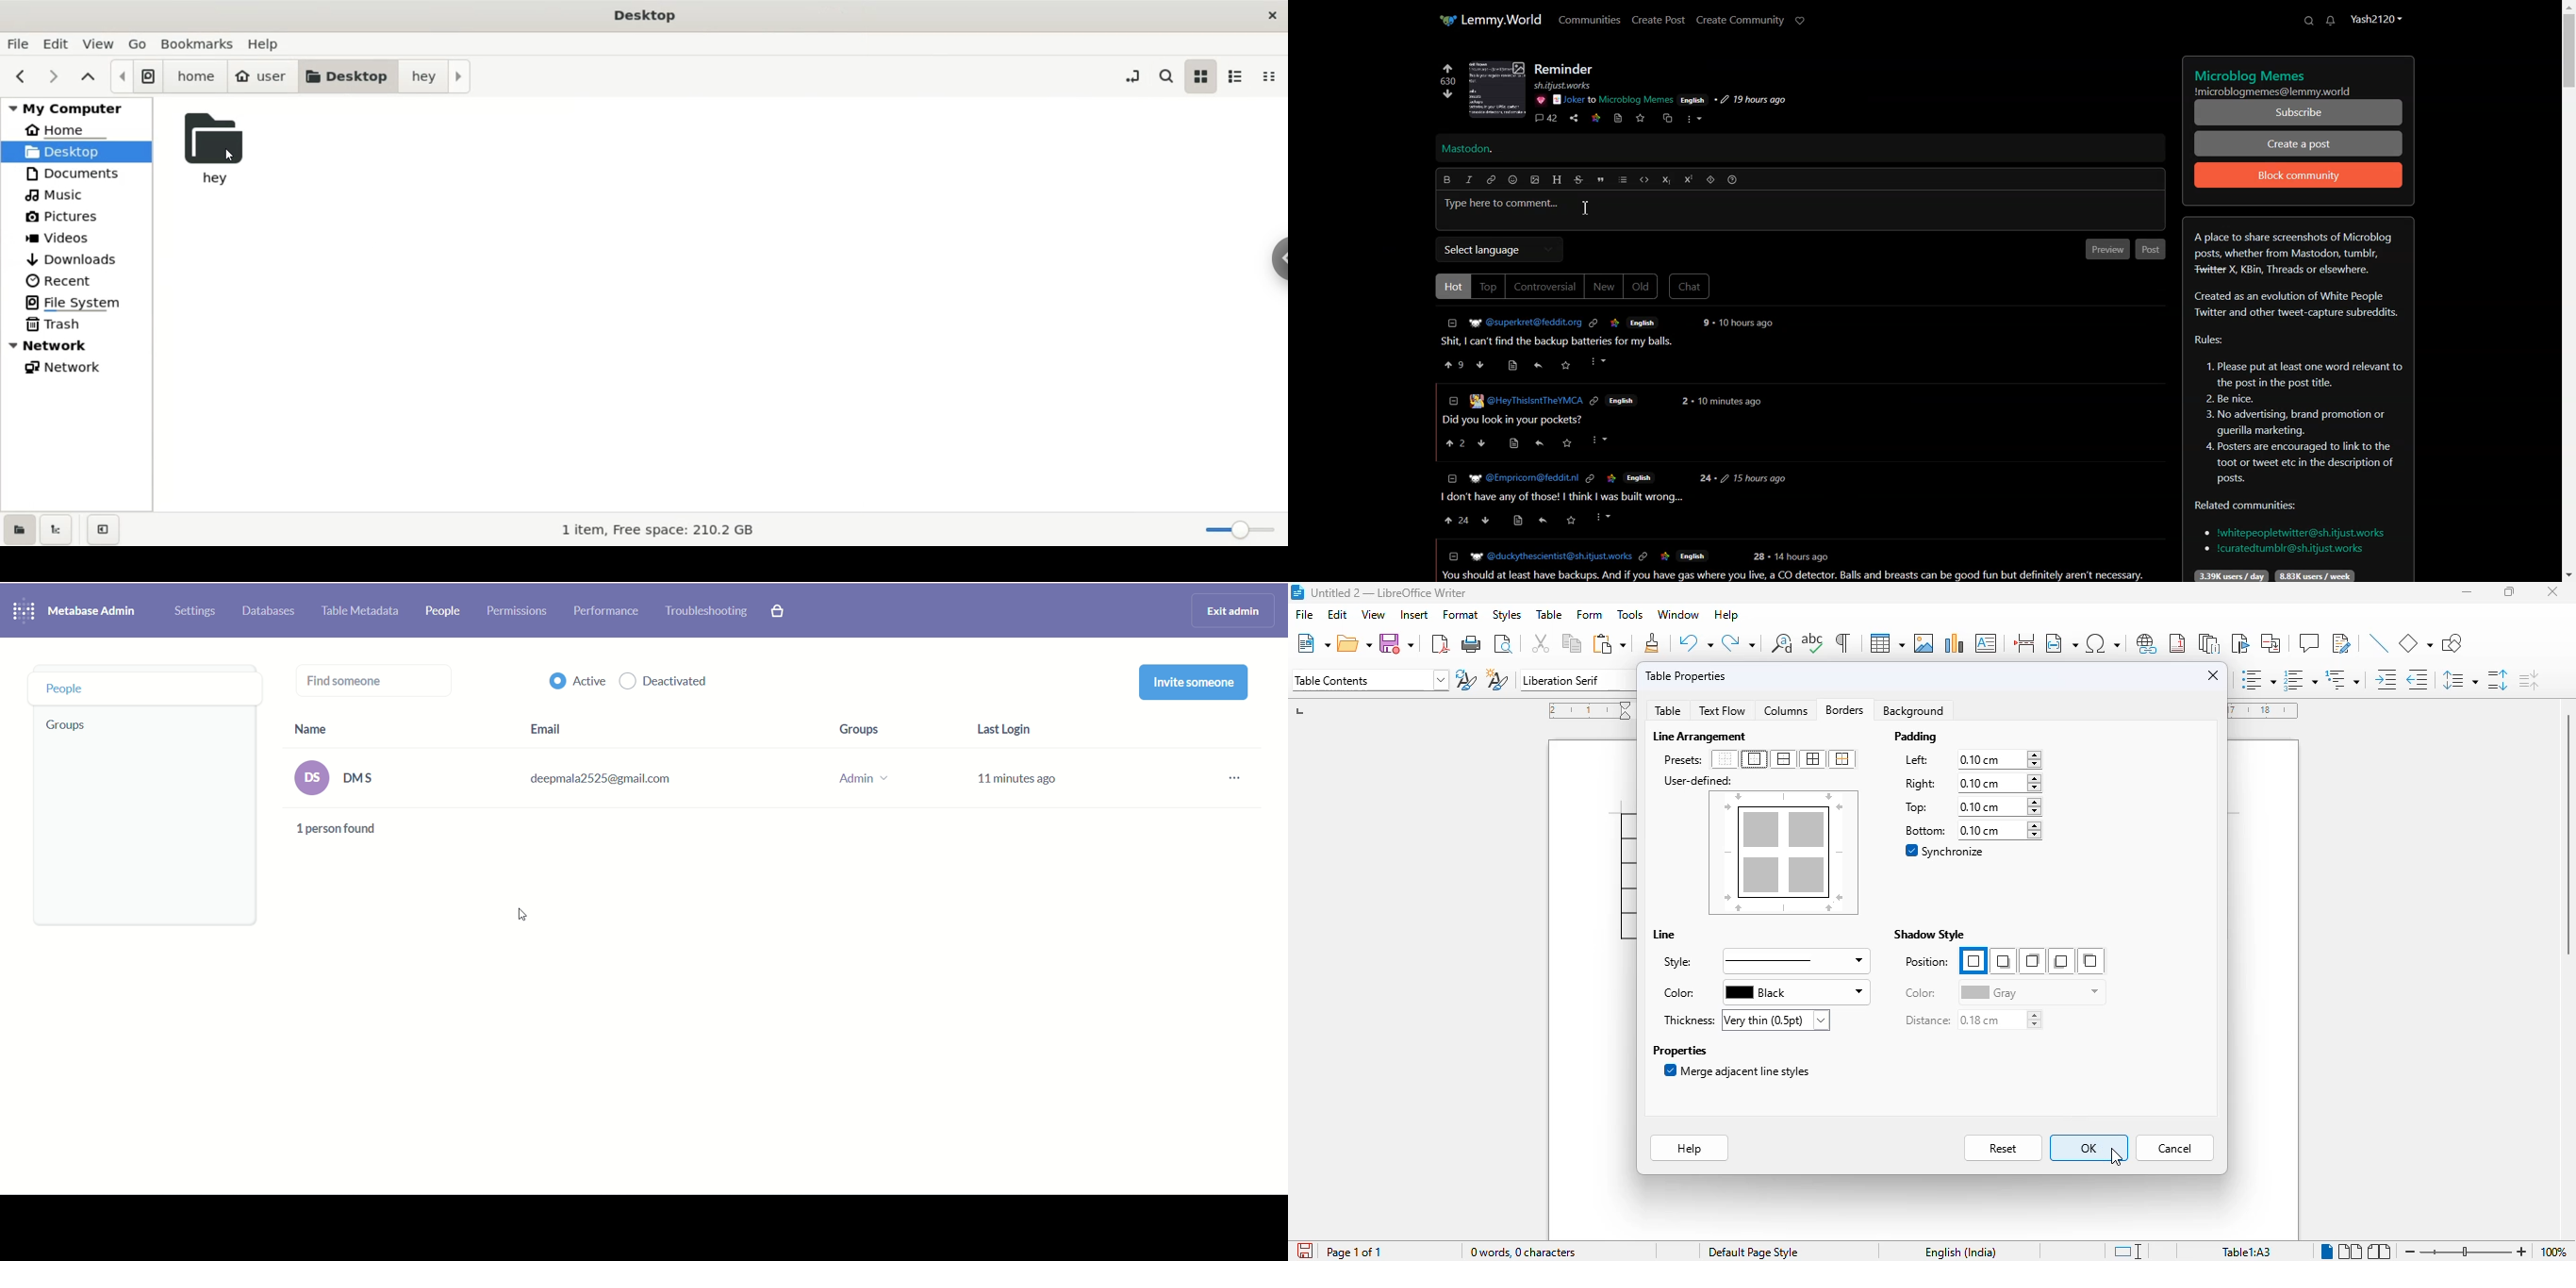 The height and width of the screenshot is (1288, 2576). Describe the element at coordinates (2103, 643) in the screenshot. I see `insert special characters` at that location.